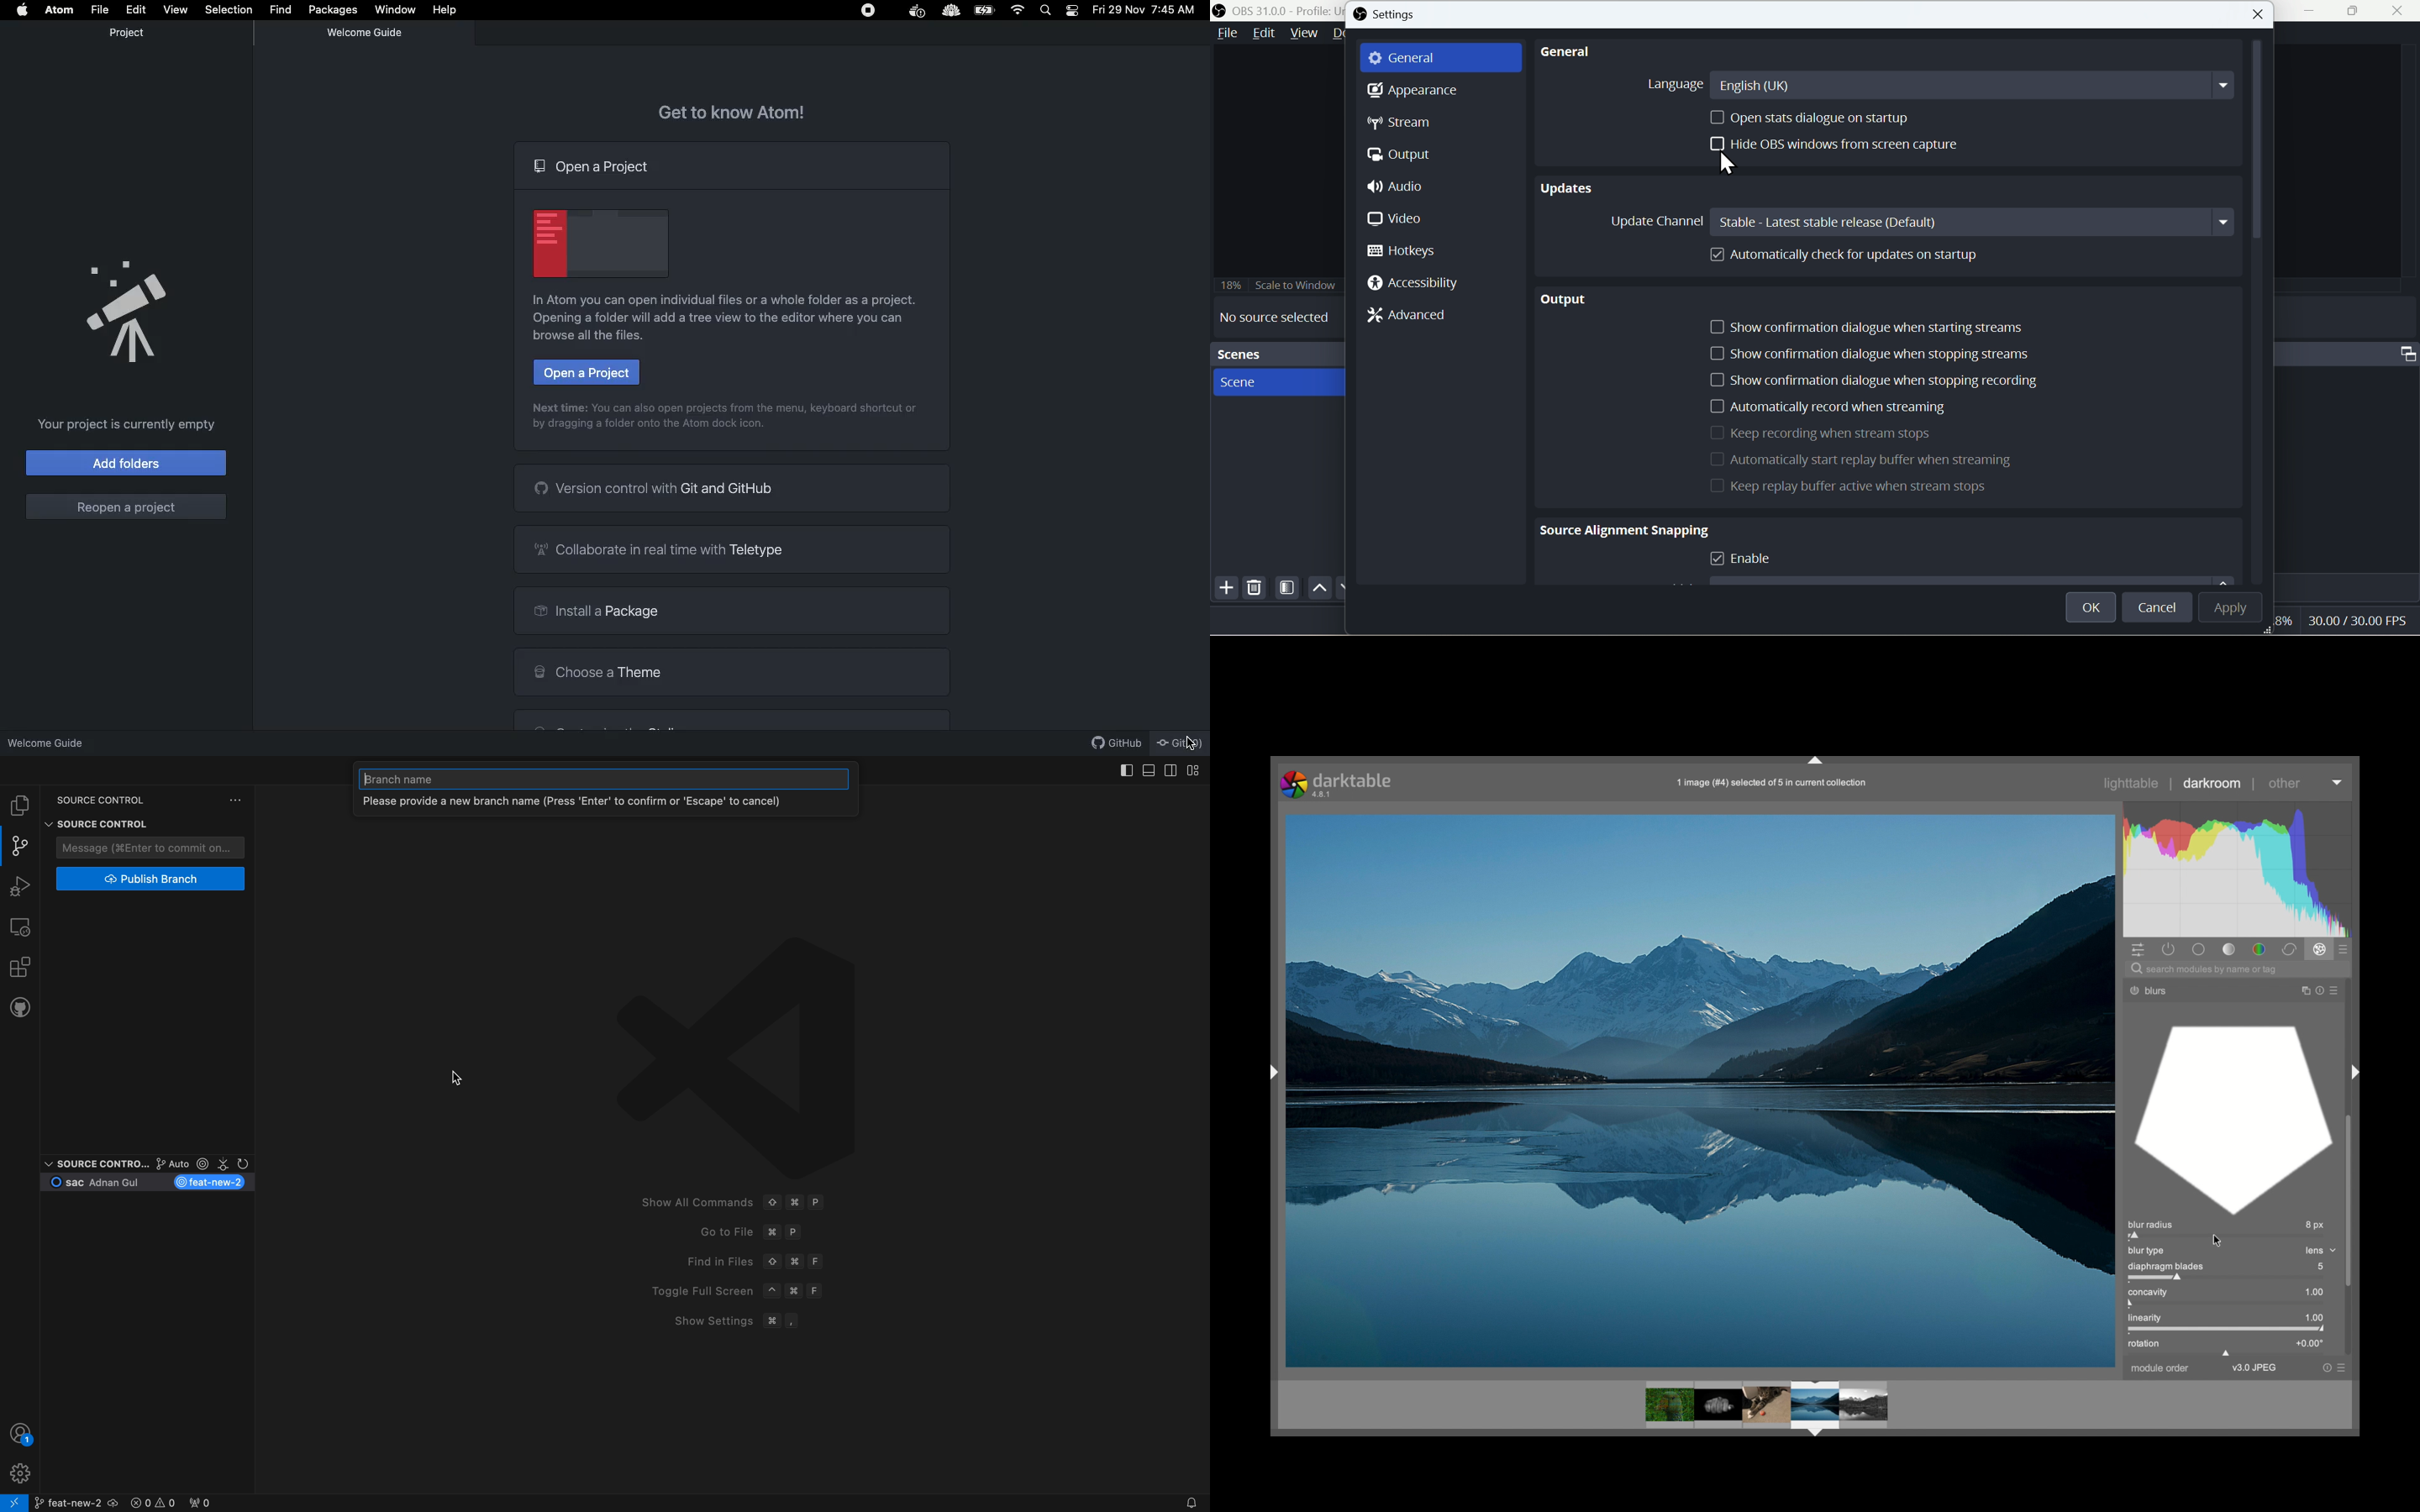  I want to click on Stable: Latest stable release(Default), so click(1976, 221).